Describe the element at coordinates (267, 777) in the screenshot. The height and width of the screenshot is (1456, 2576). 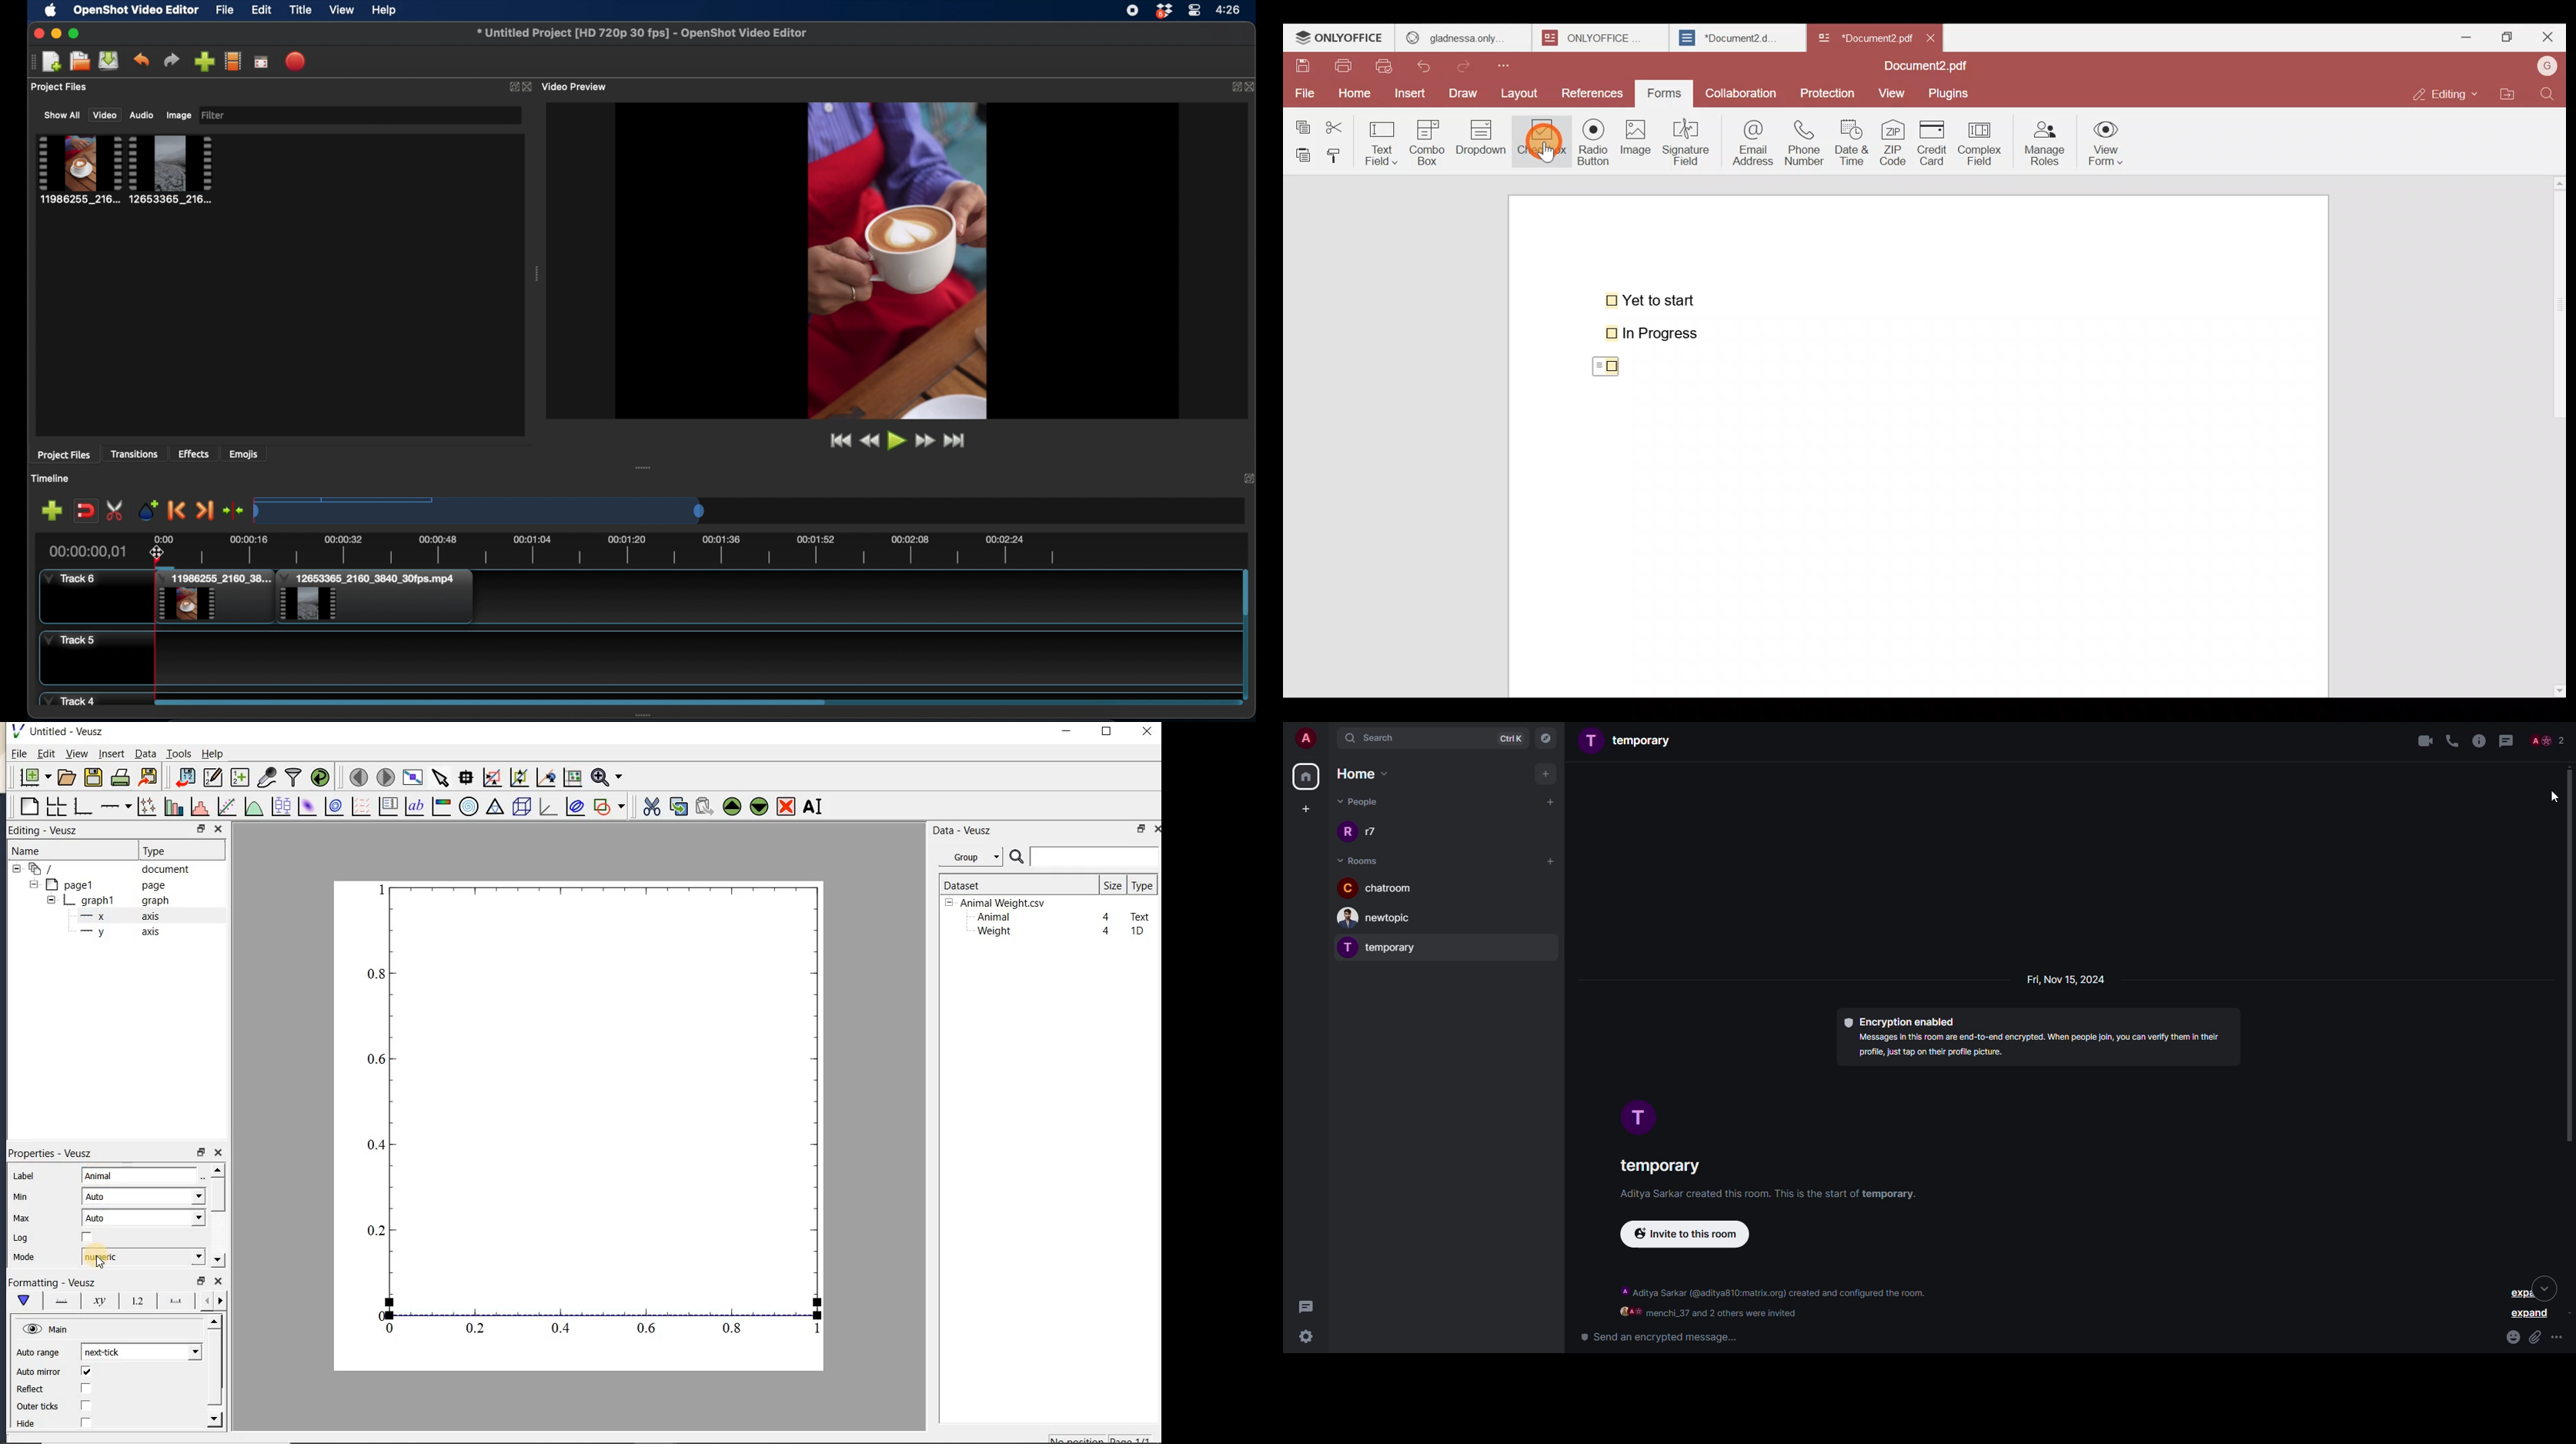
I see `capture remote data` at that location.